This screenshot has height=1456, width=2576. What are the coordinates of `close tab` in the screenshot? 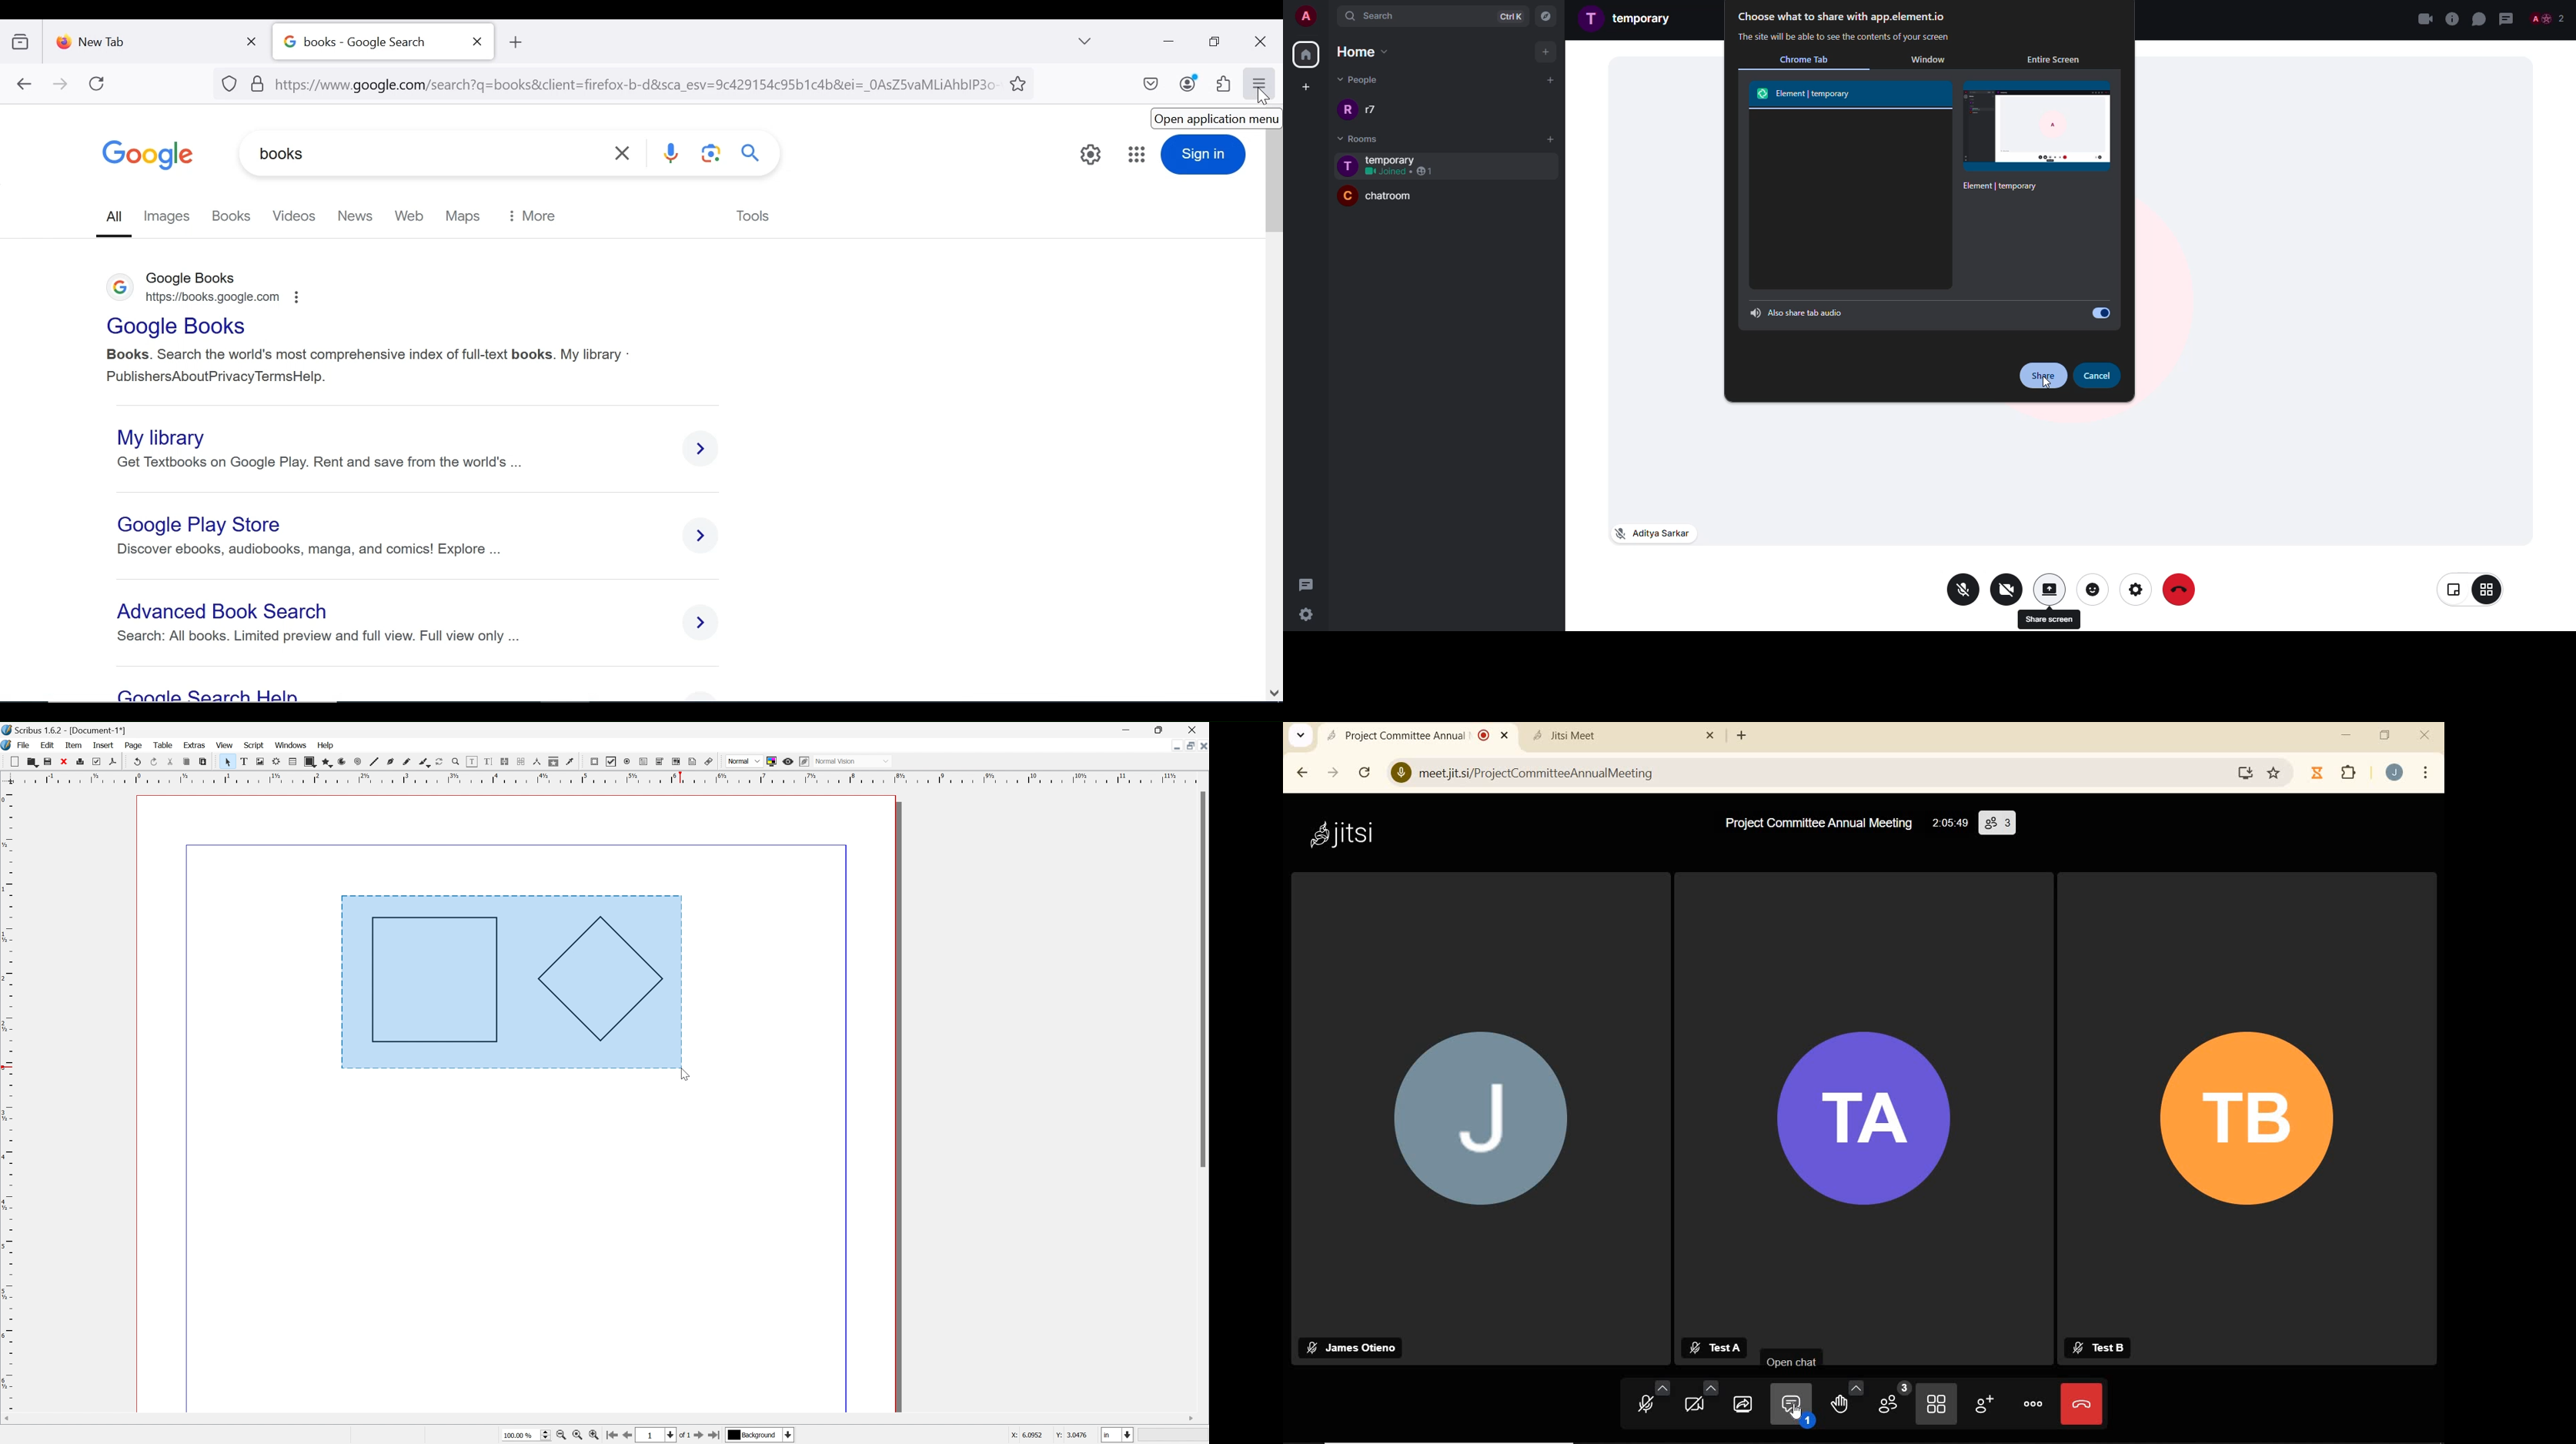 It's located at (478, 41).